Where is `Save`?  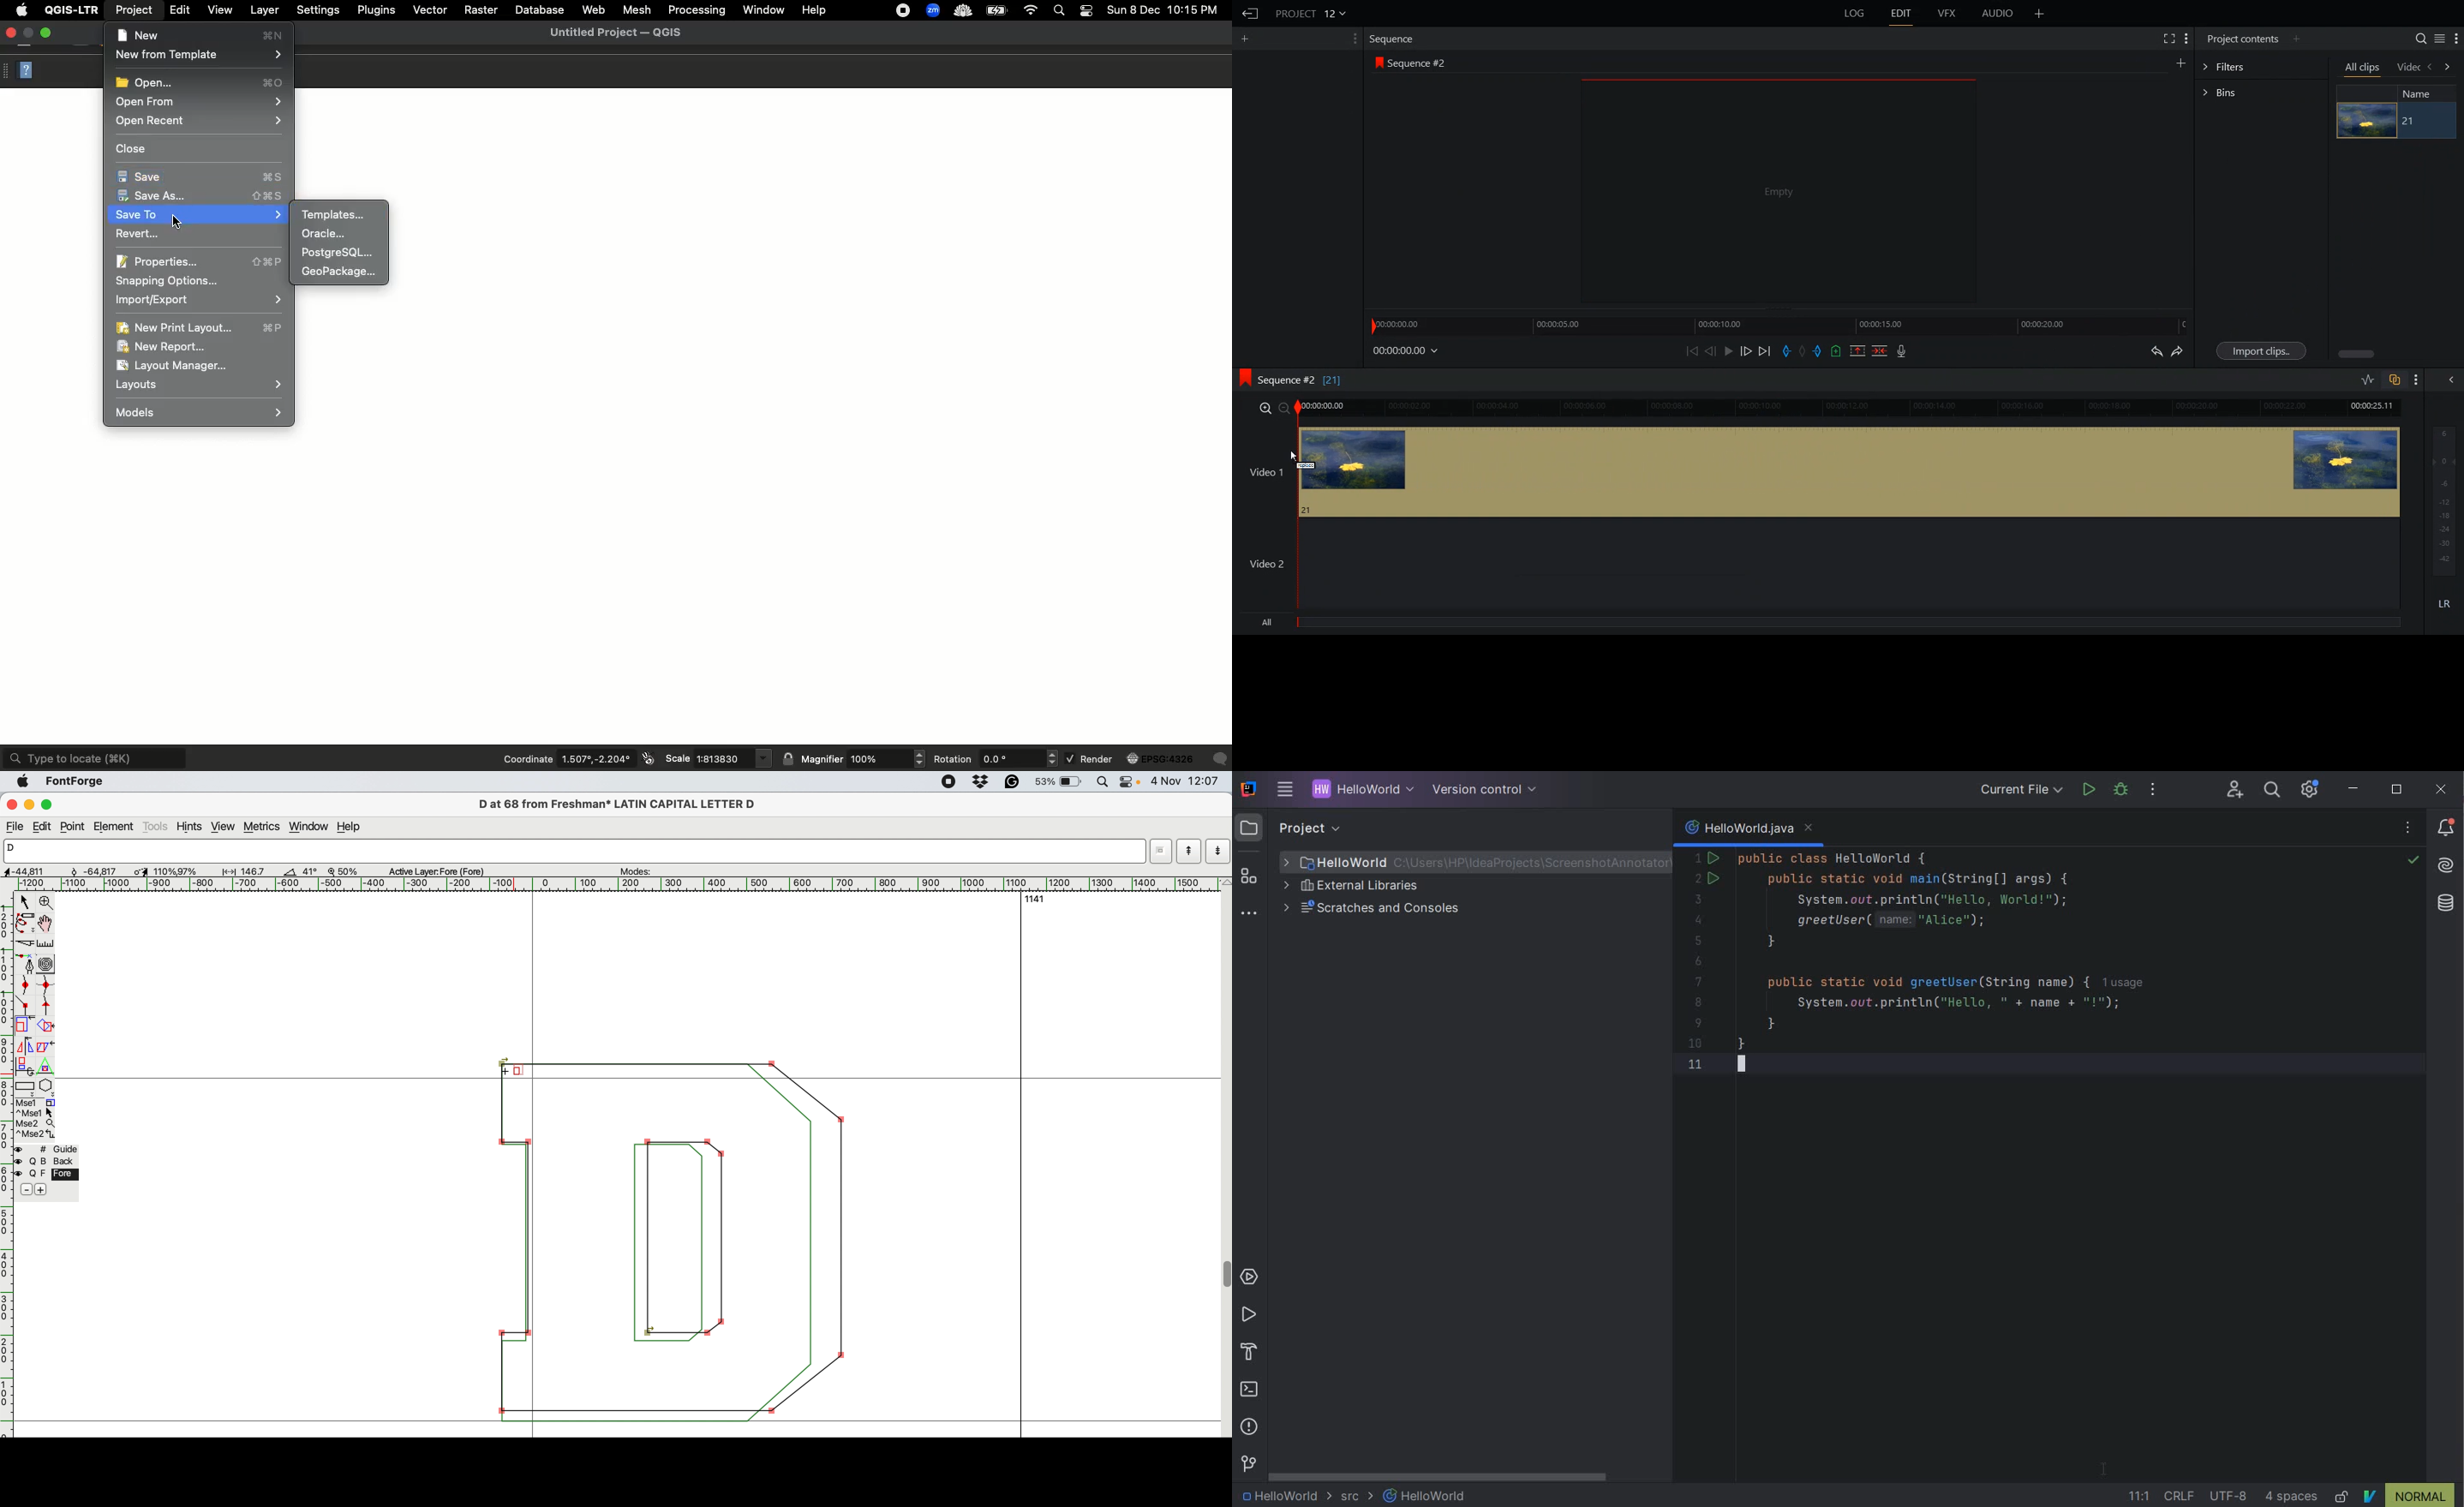 Save is located at coordinates (201, 177).